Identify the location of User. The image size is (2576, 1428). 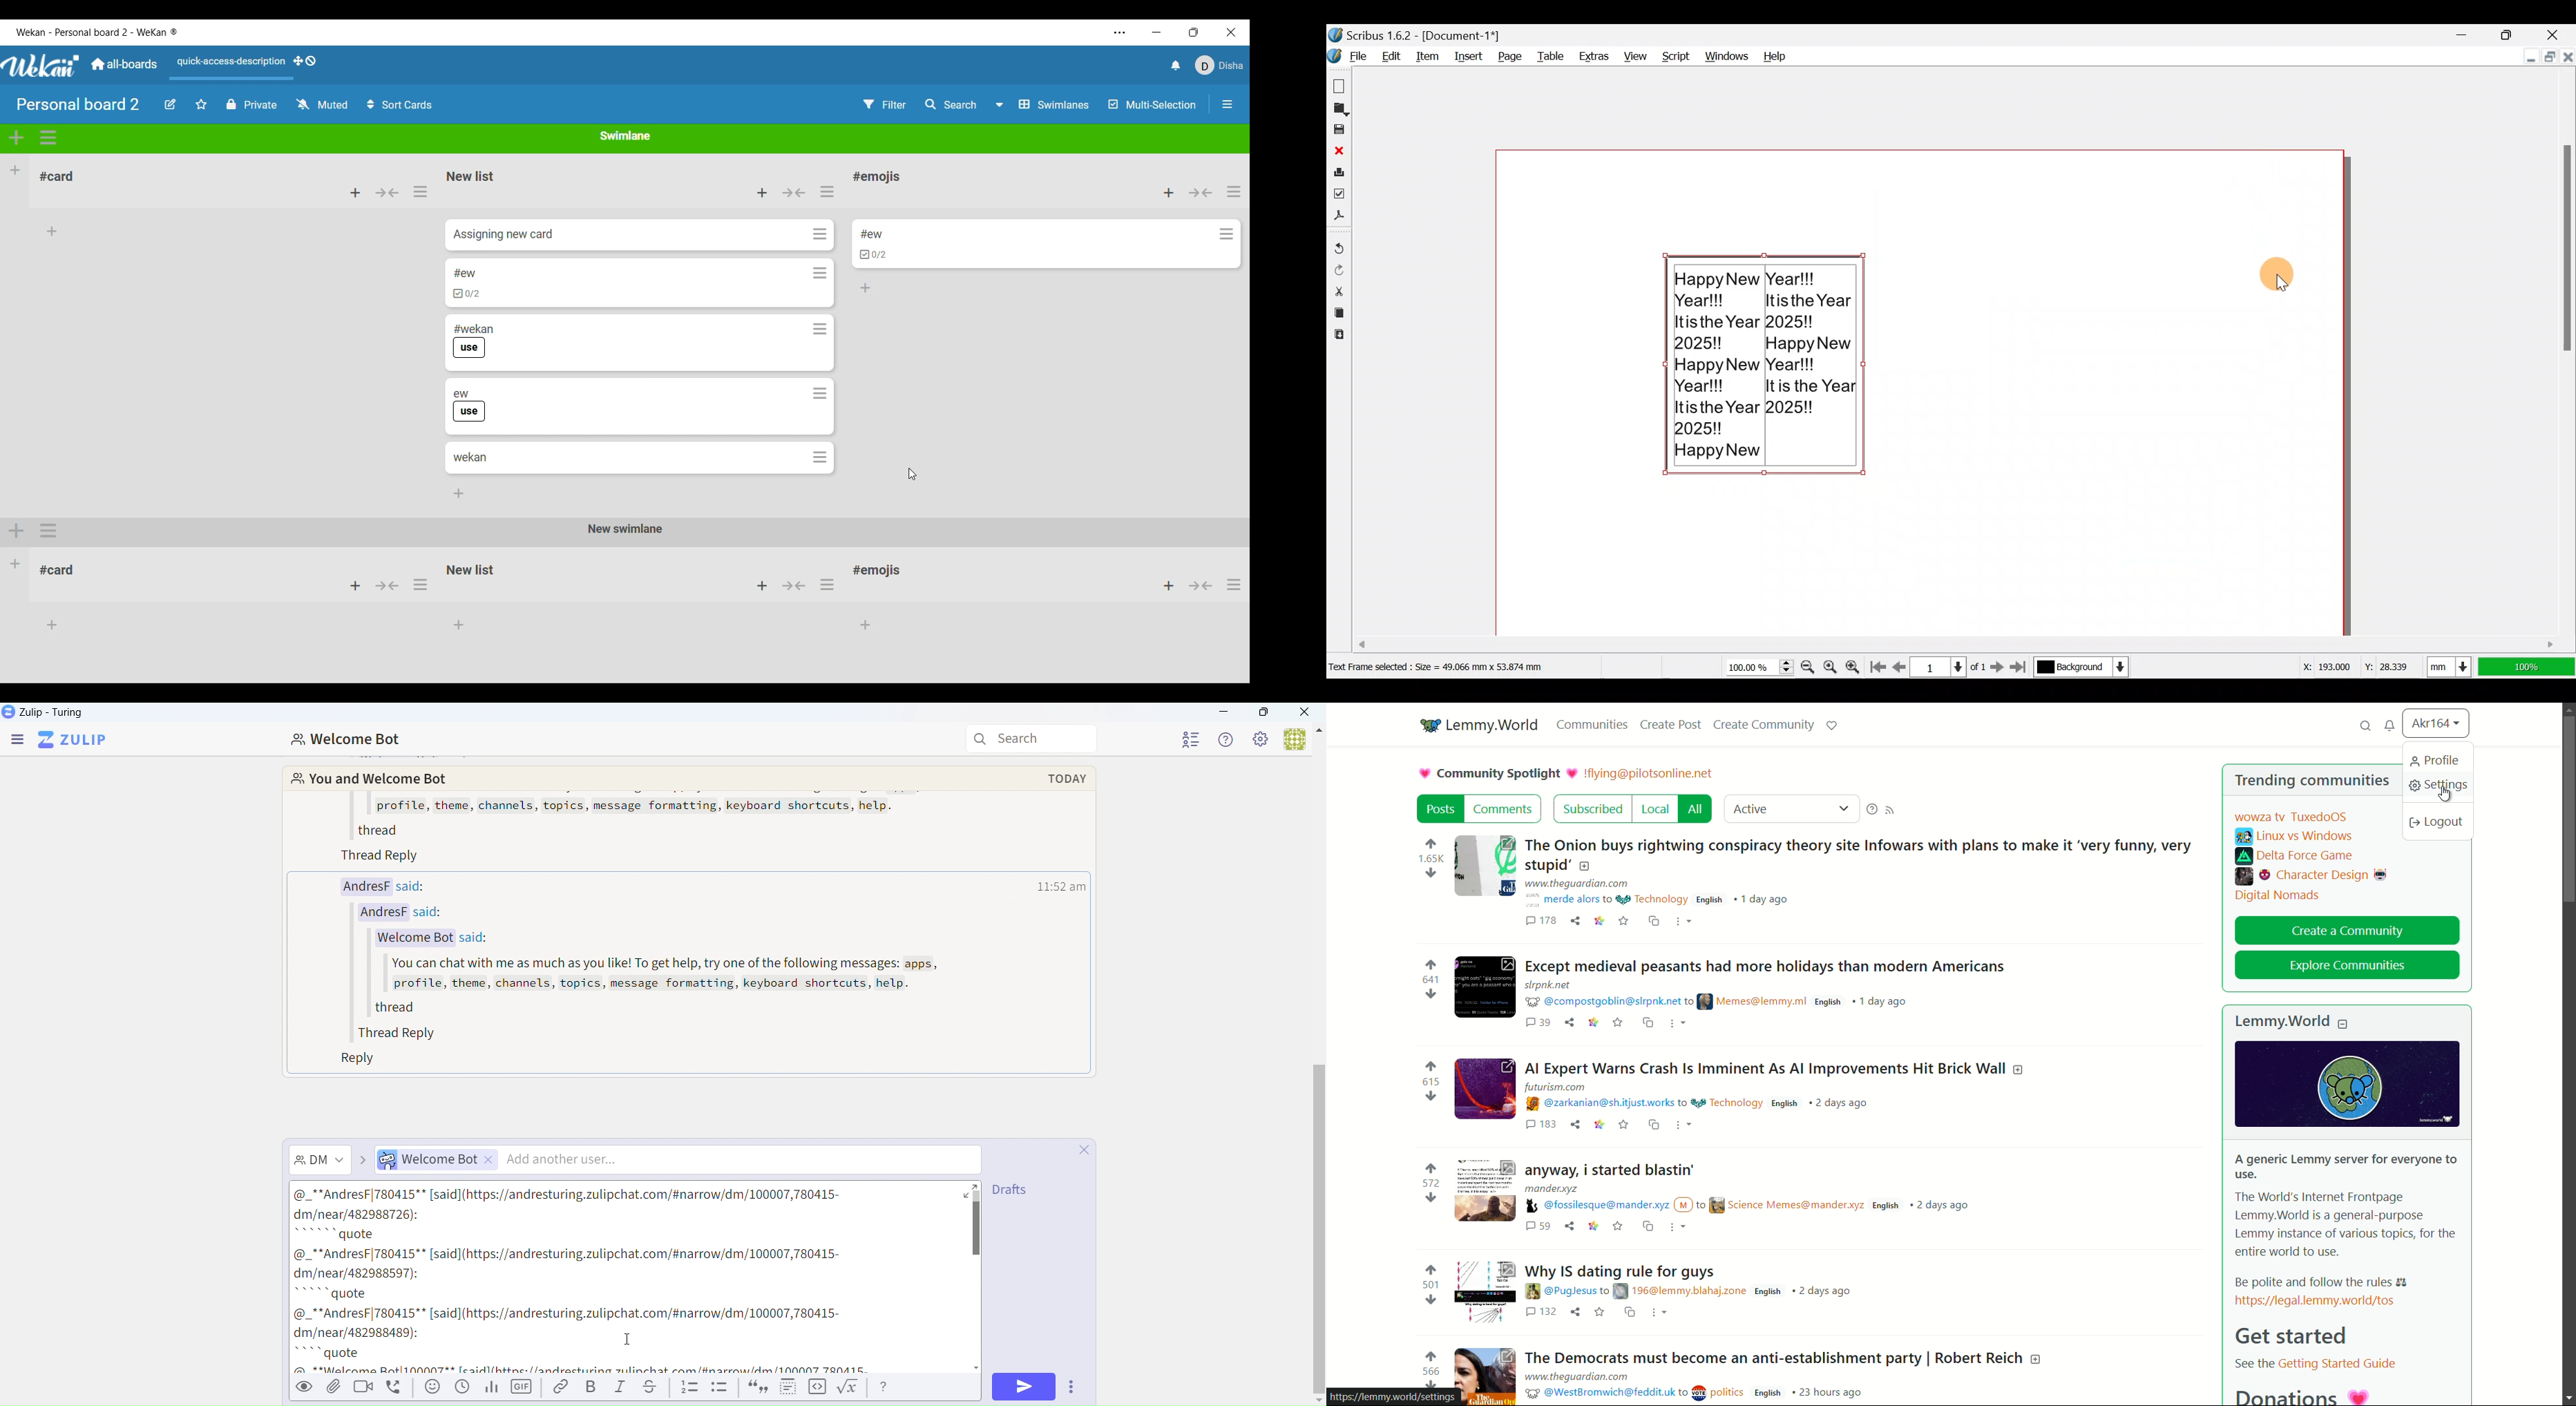
(1304, 739).